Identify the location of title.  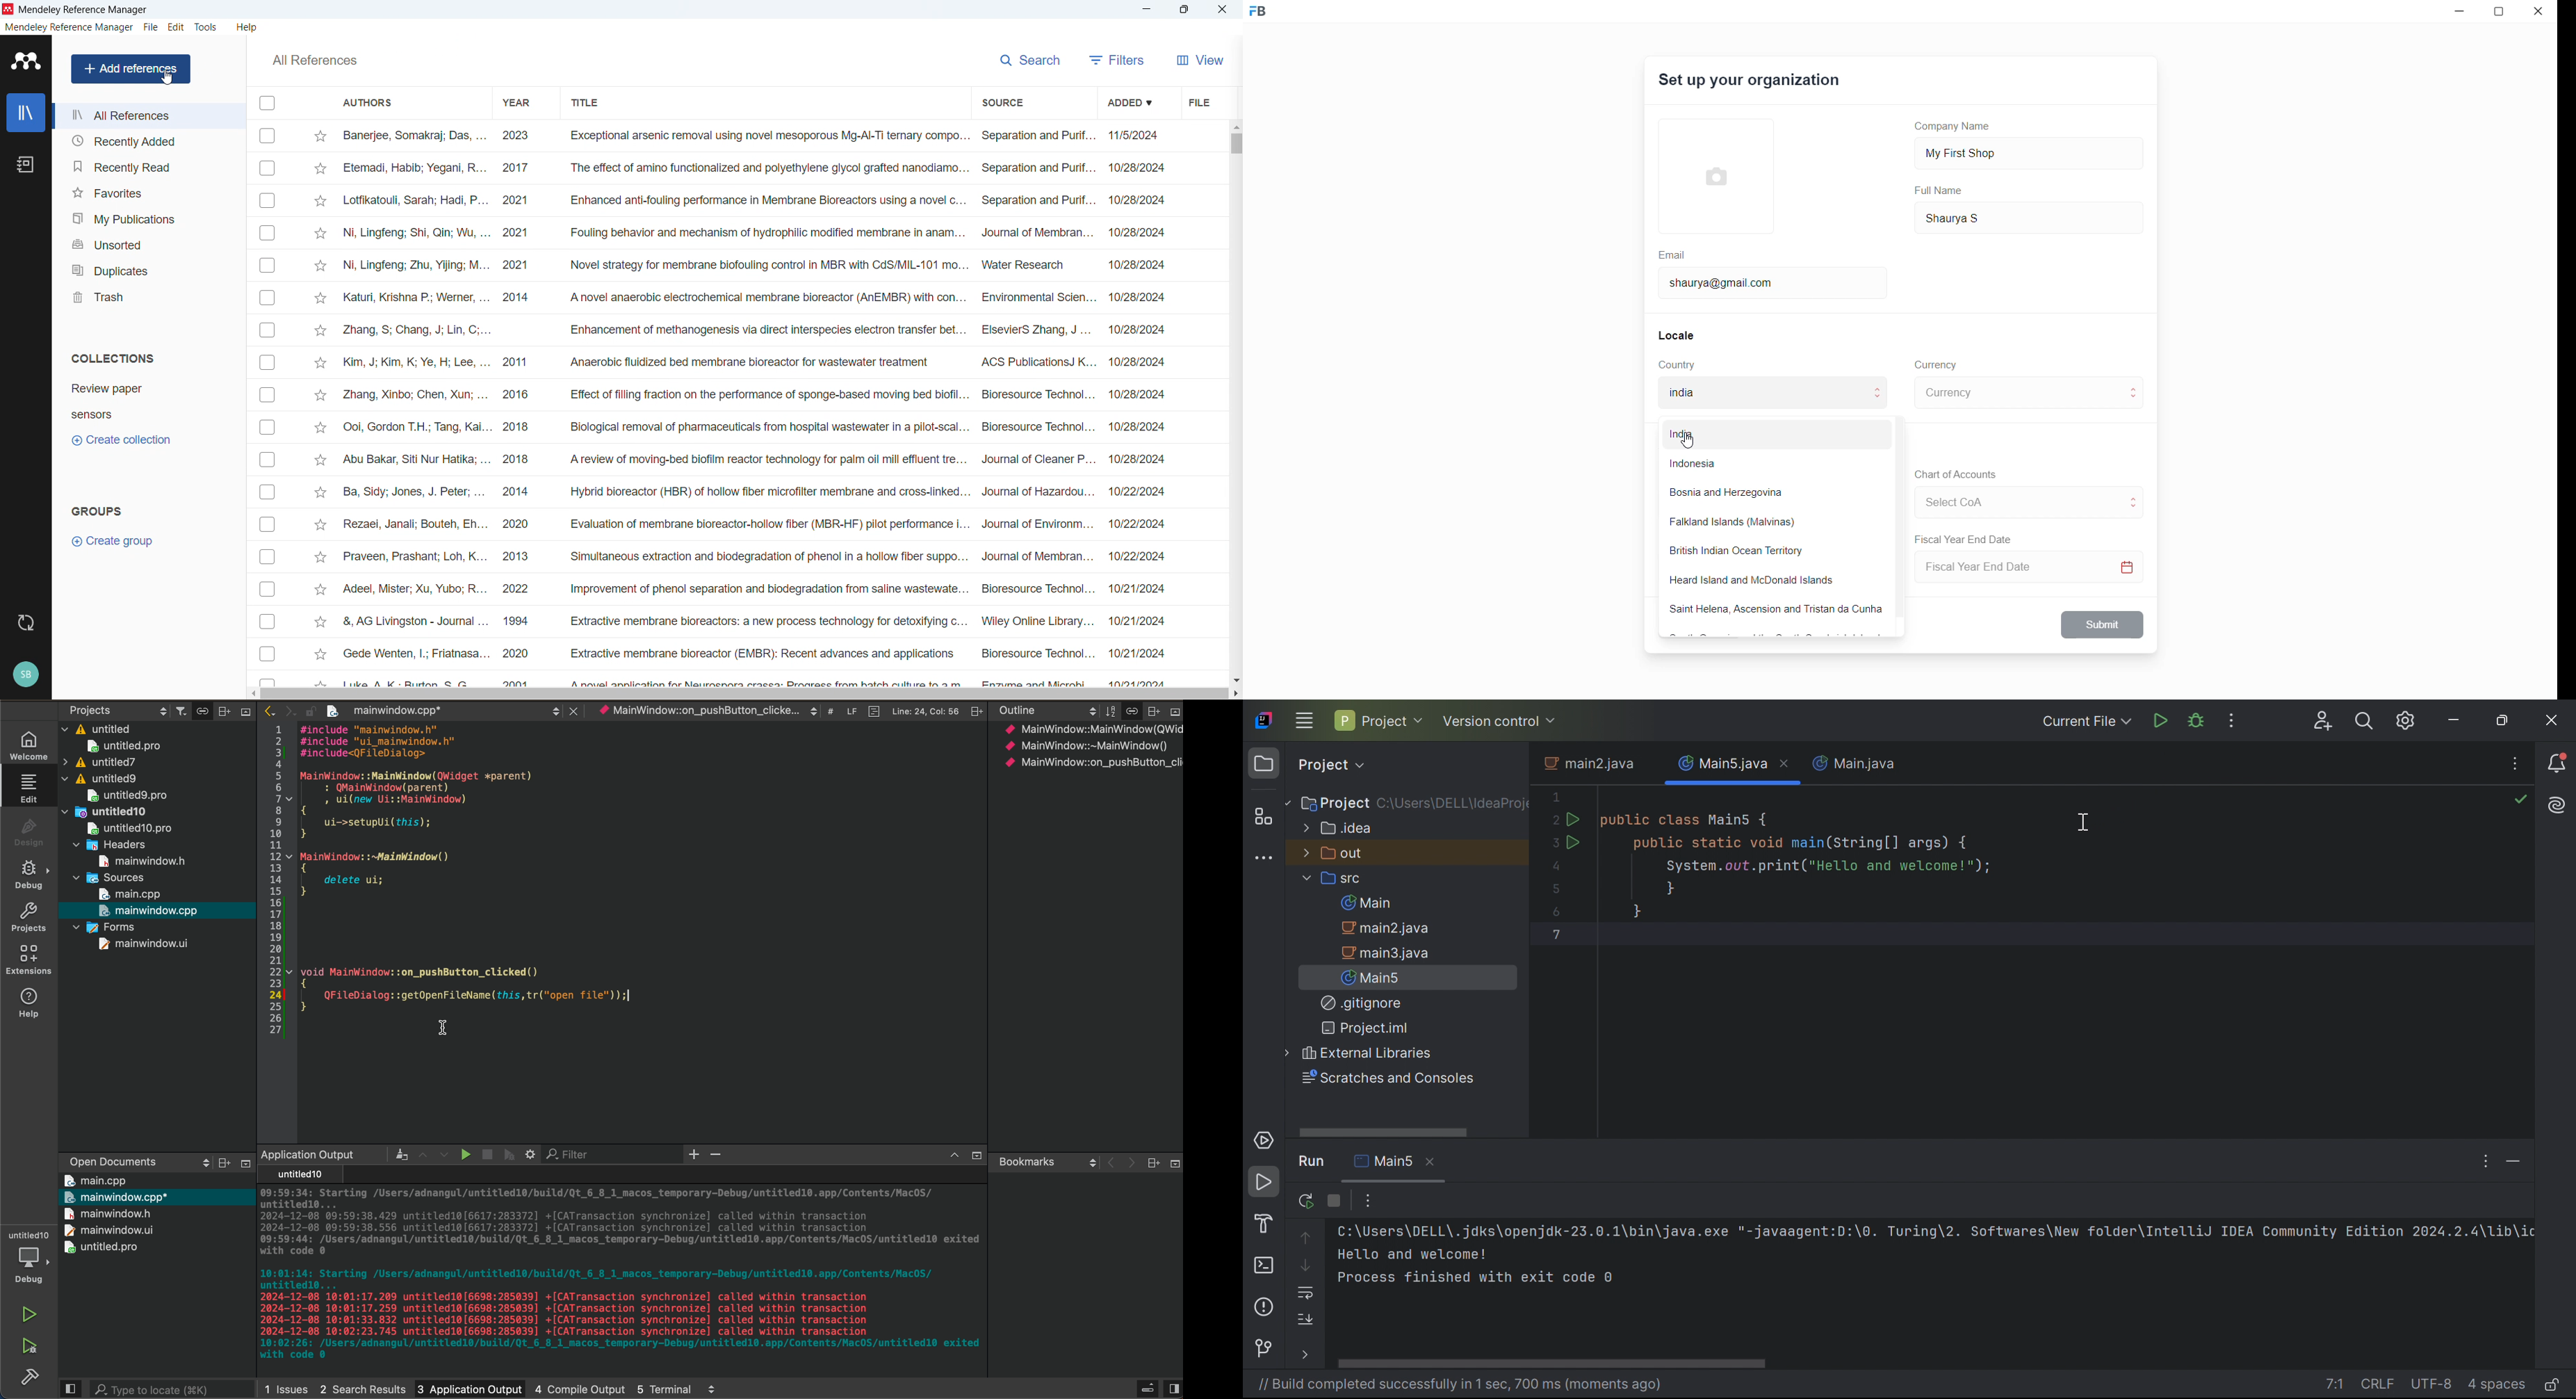
(84, 10).